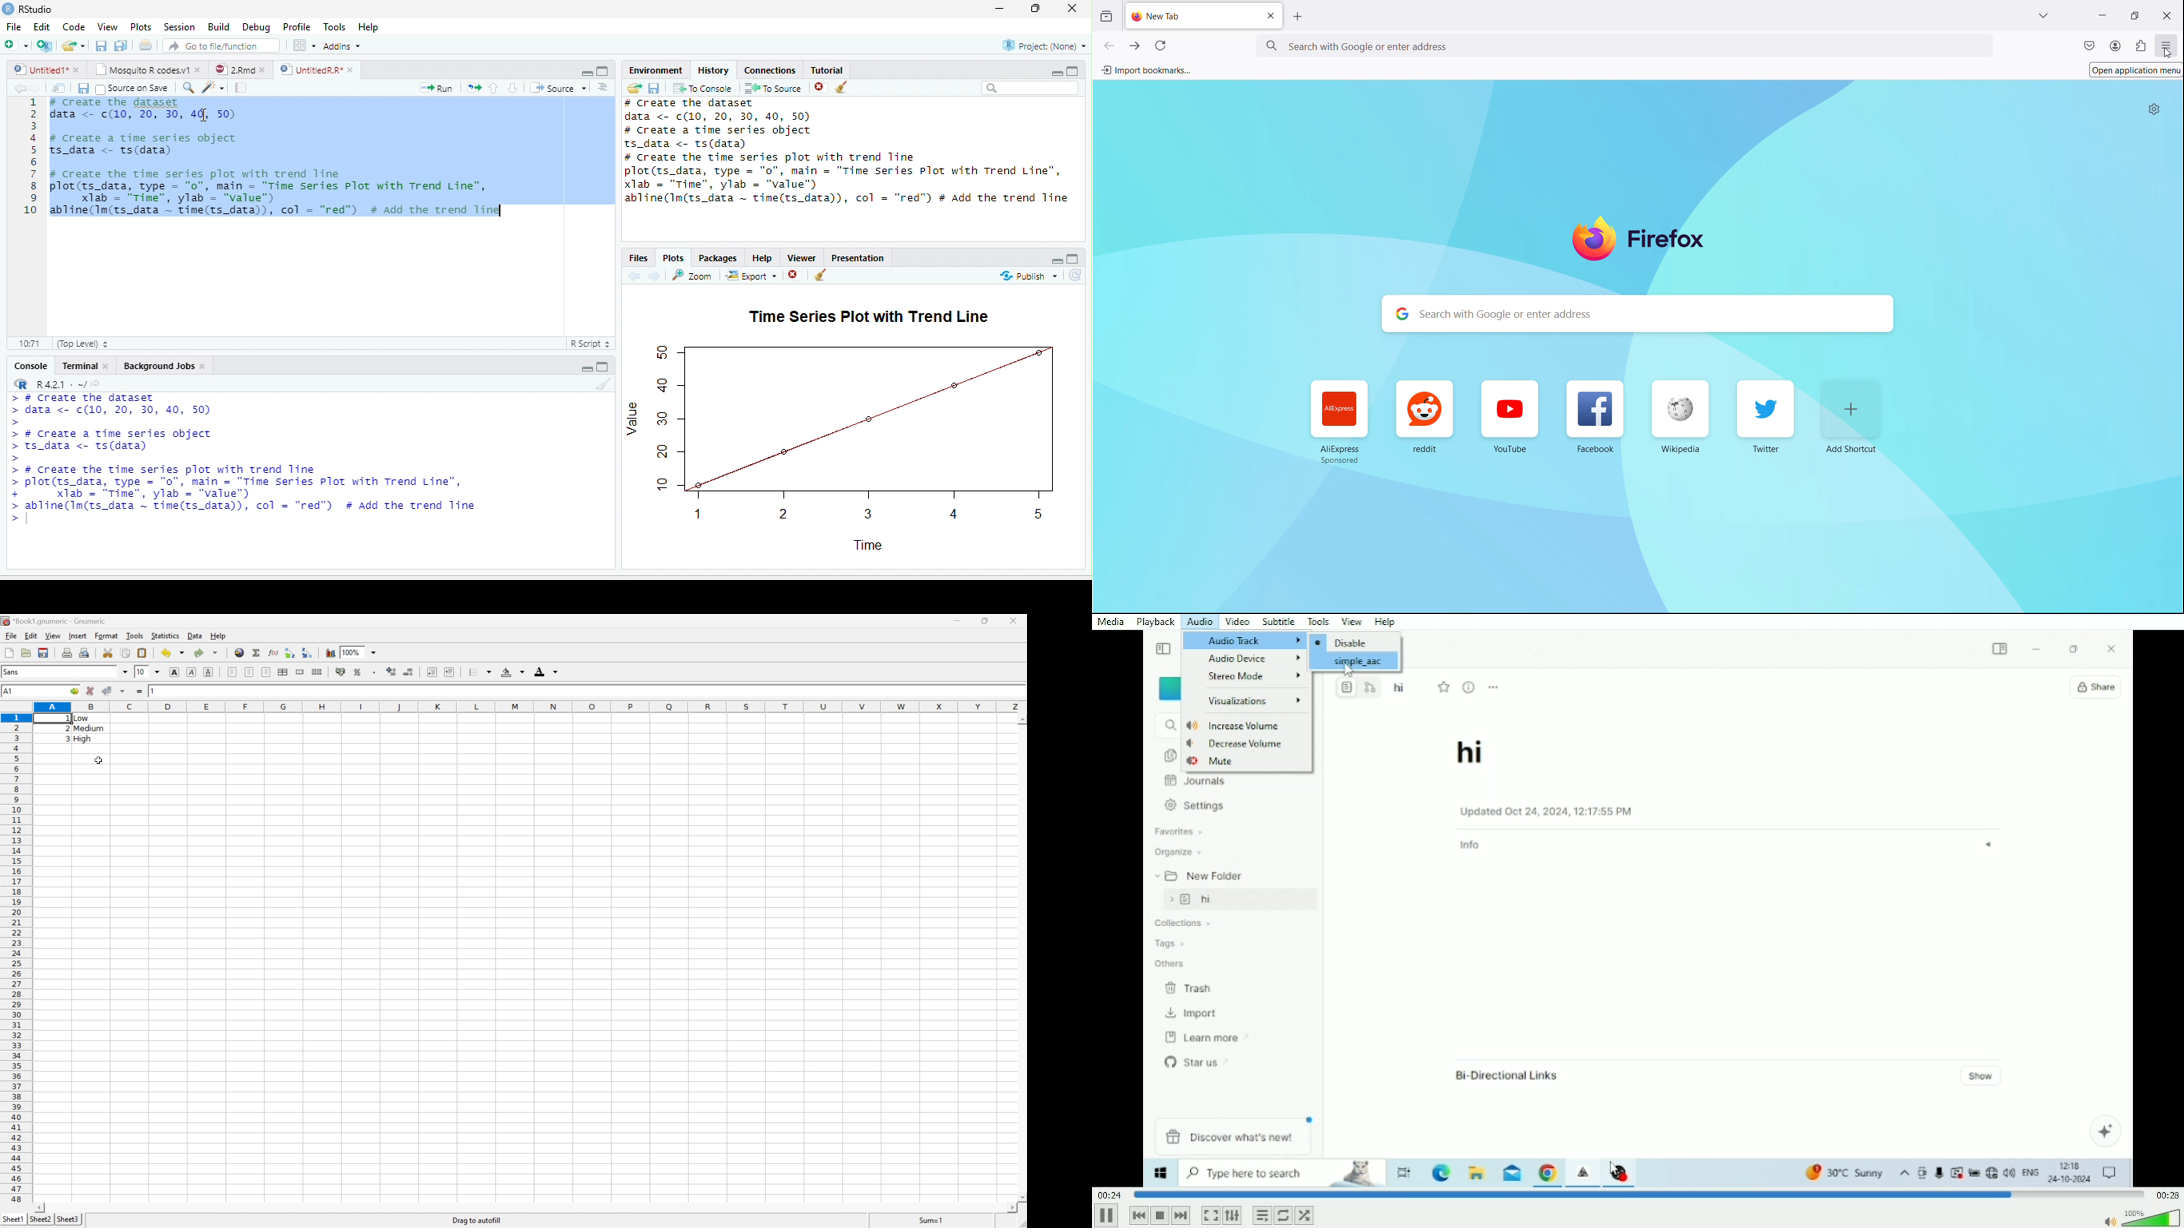 The image size is (2184, 1232). I want to click on 10, so click(141, 672).